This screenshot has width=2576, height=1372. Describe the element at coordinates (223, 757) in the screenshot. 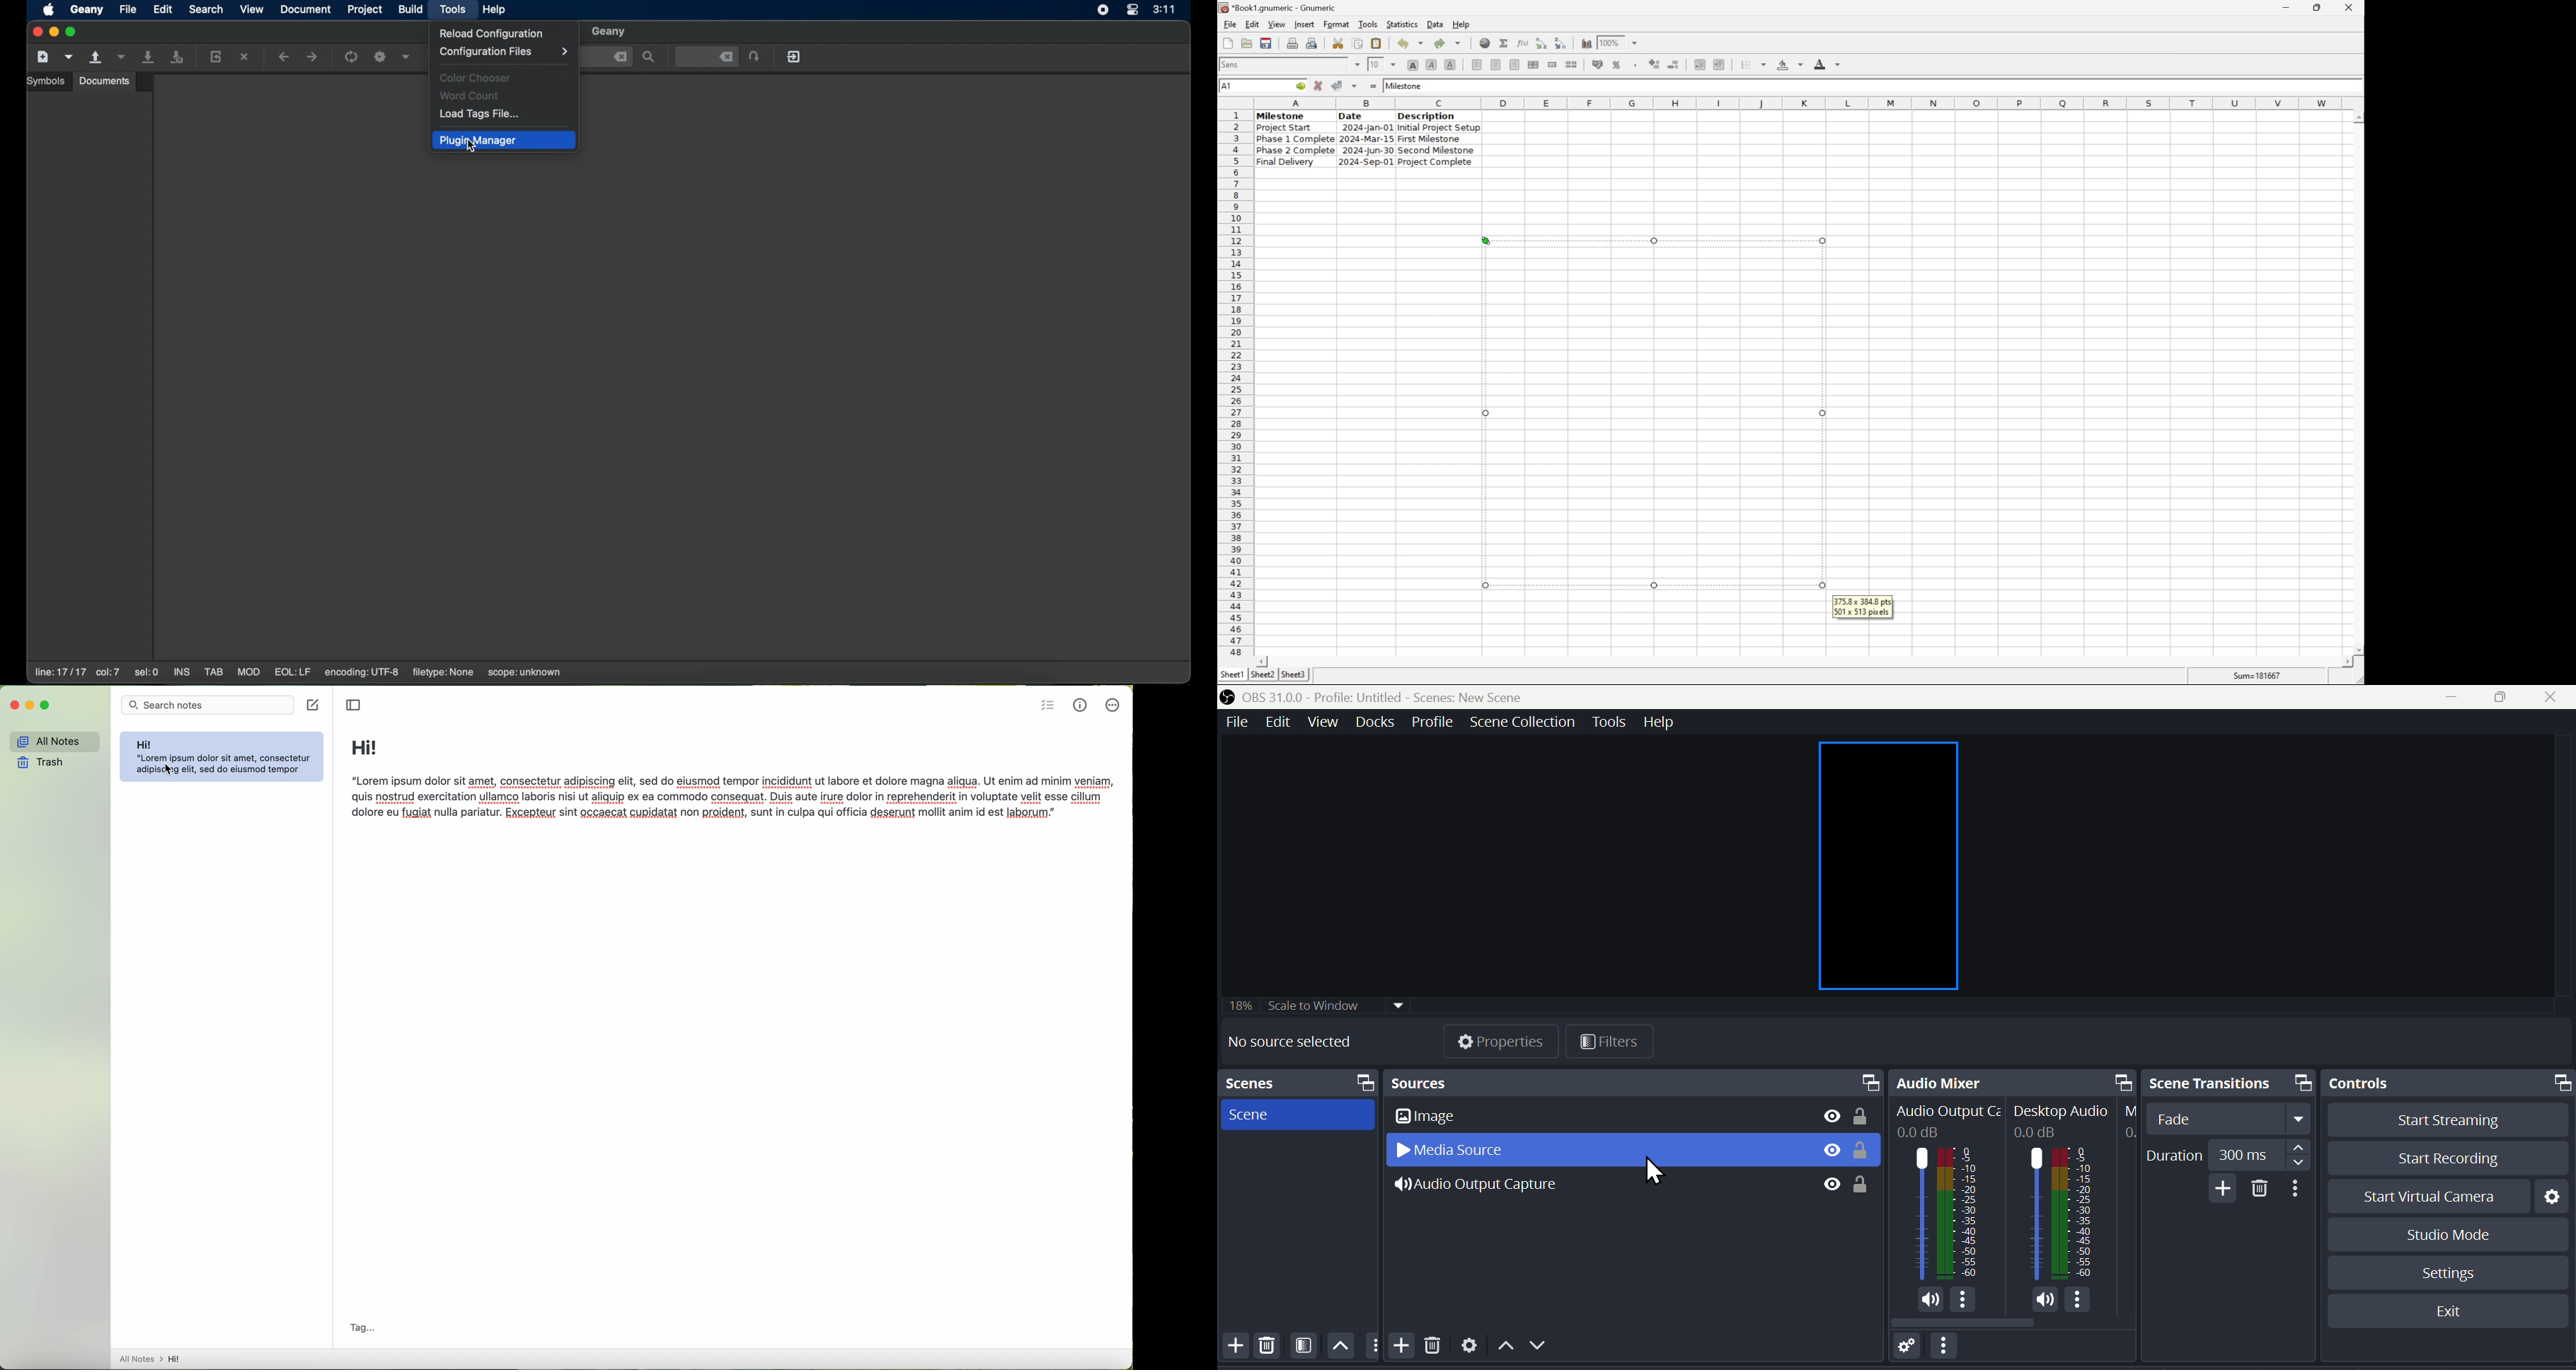

I see `Hi! note` at that location.